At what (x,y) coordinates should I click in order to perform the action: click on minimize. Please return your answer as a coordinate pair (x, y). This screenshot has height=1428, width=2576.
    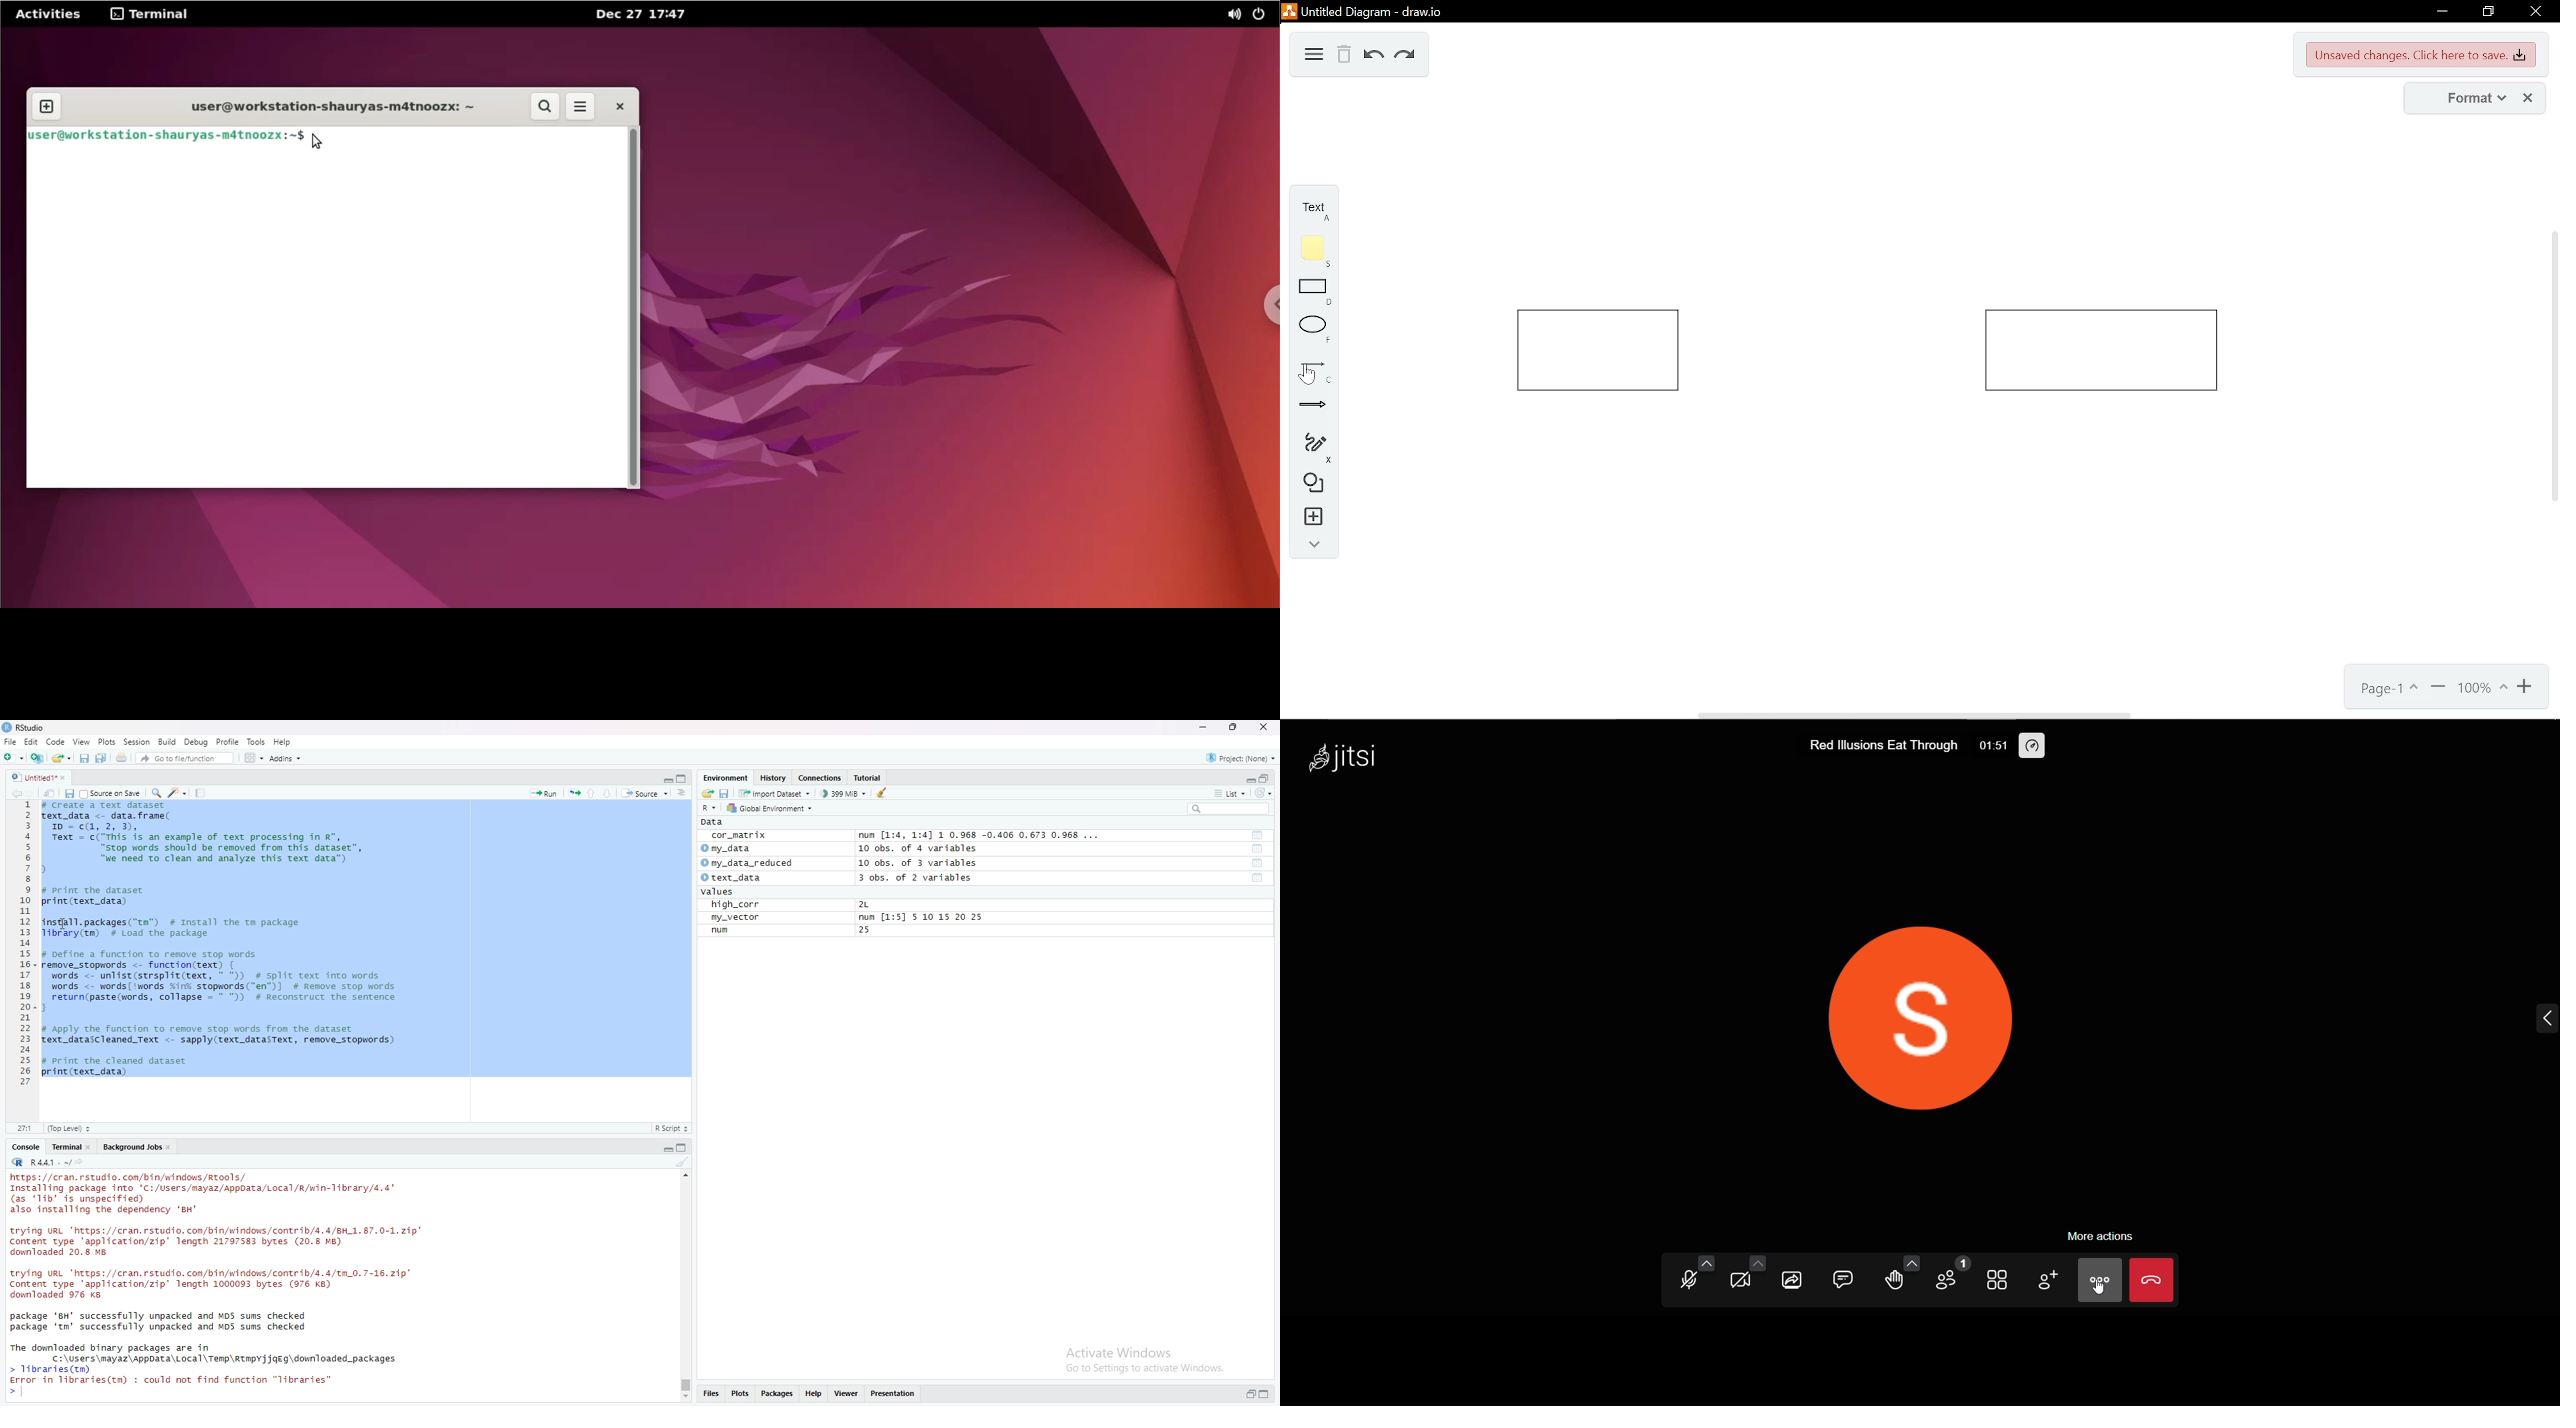
    Looking at the image, I should click on (1202, 727).